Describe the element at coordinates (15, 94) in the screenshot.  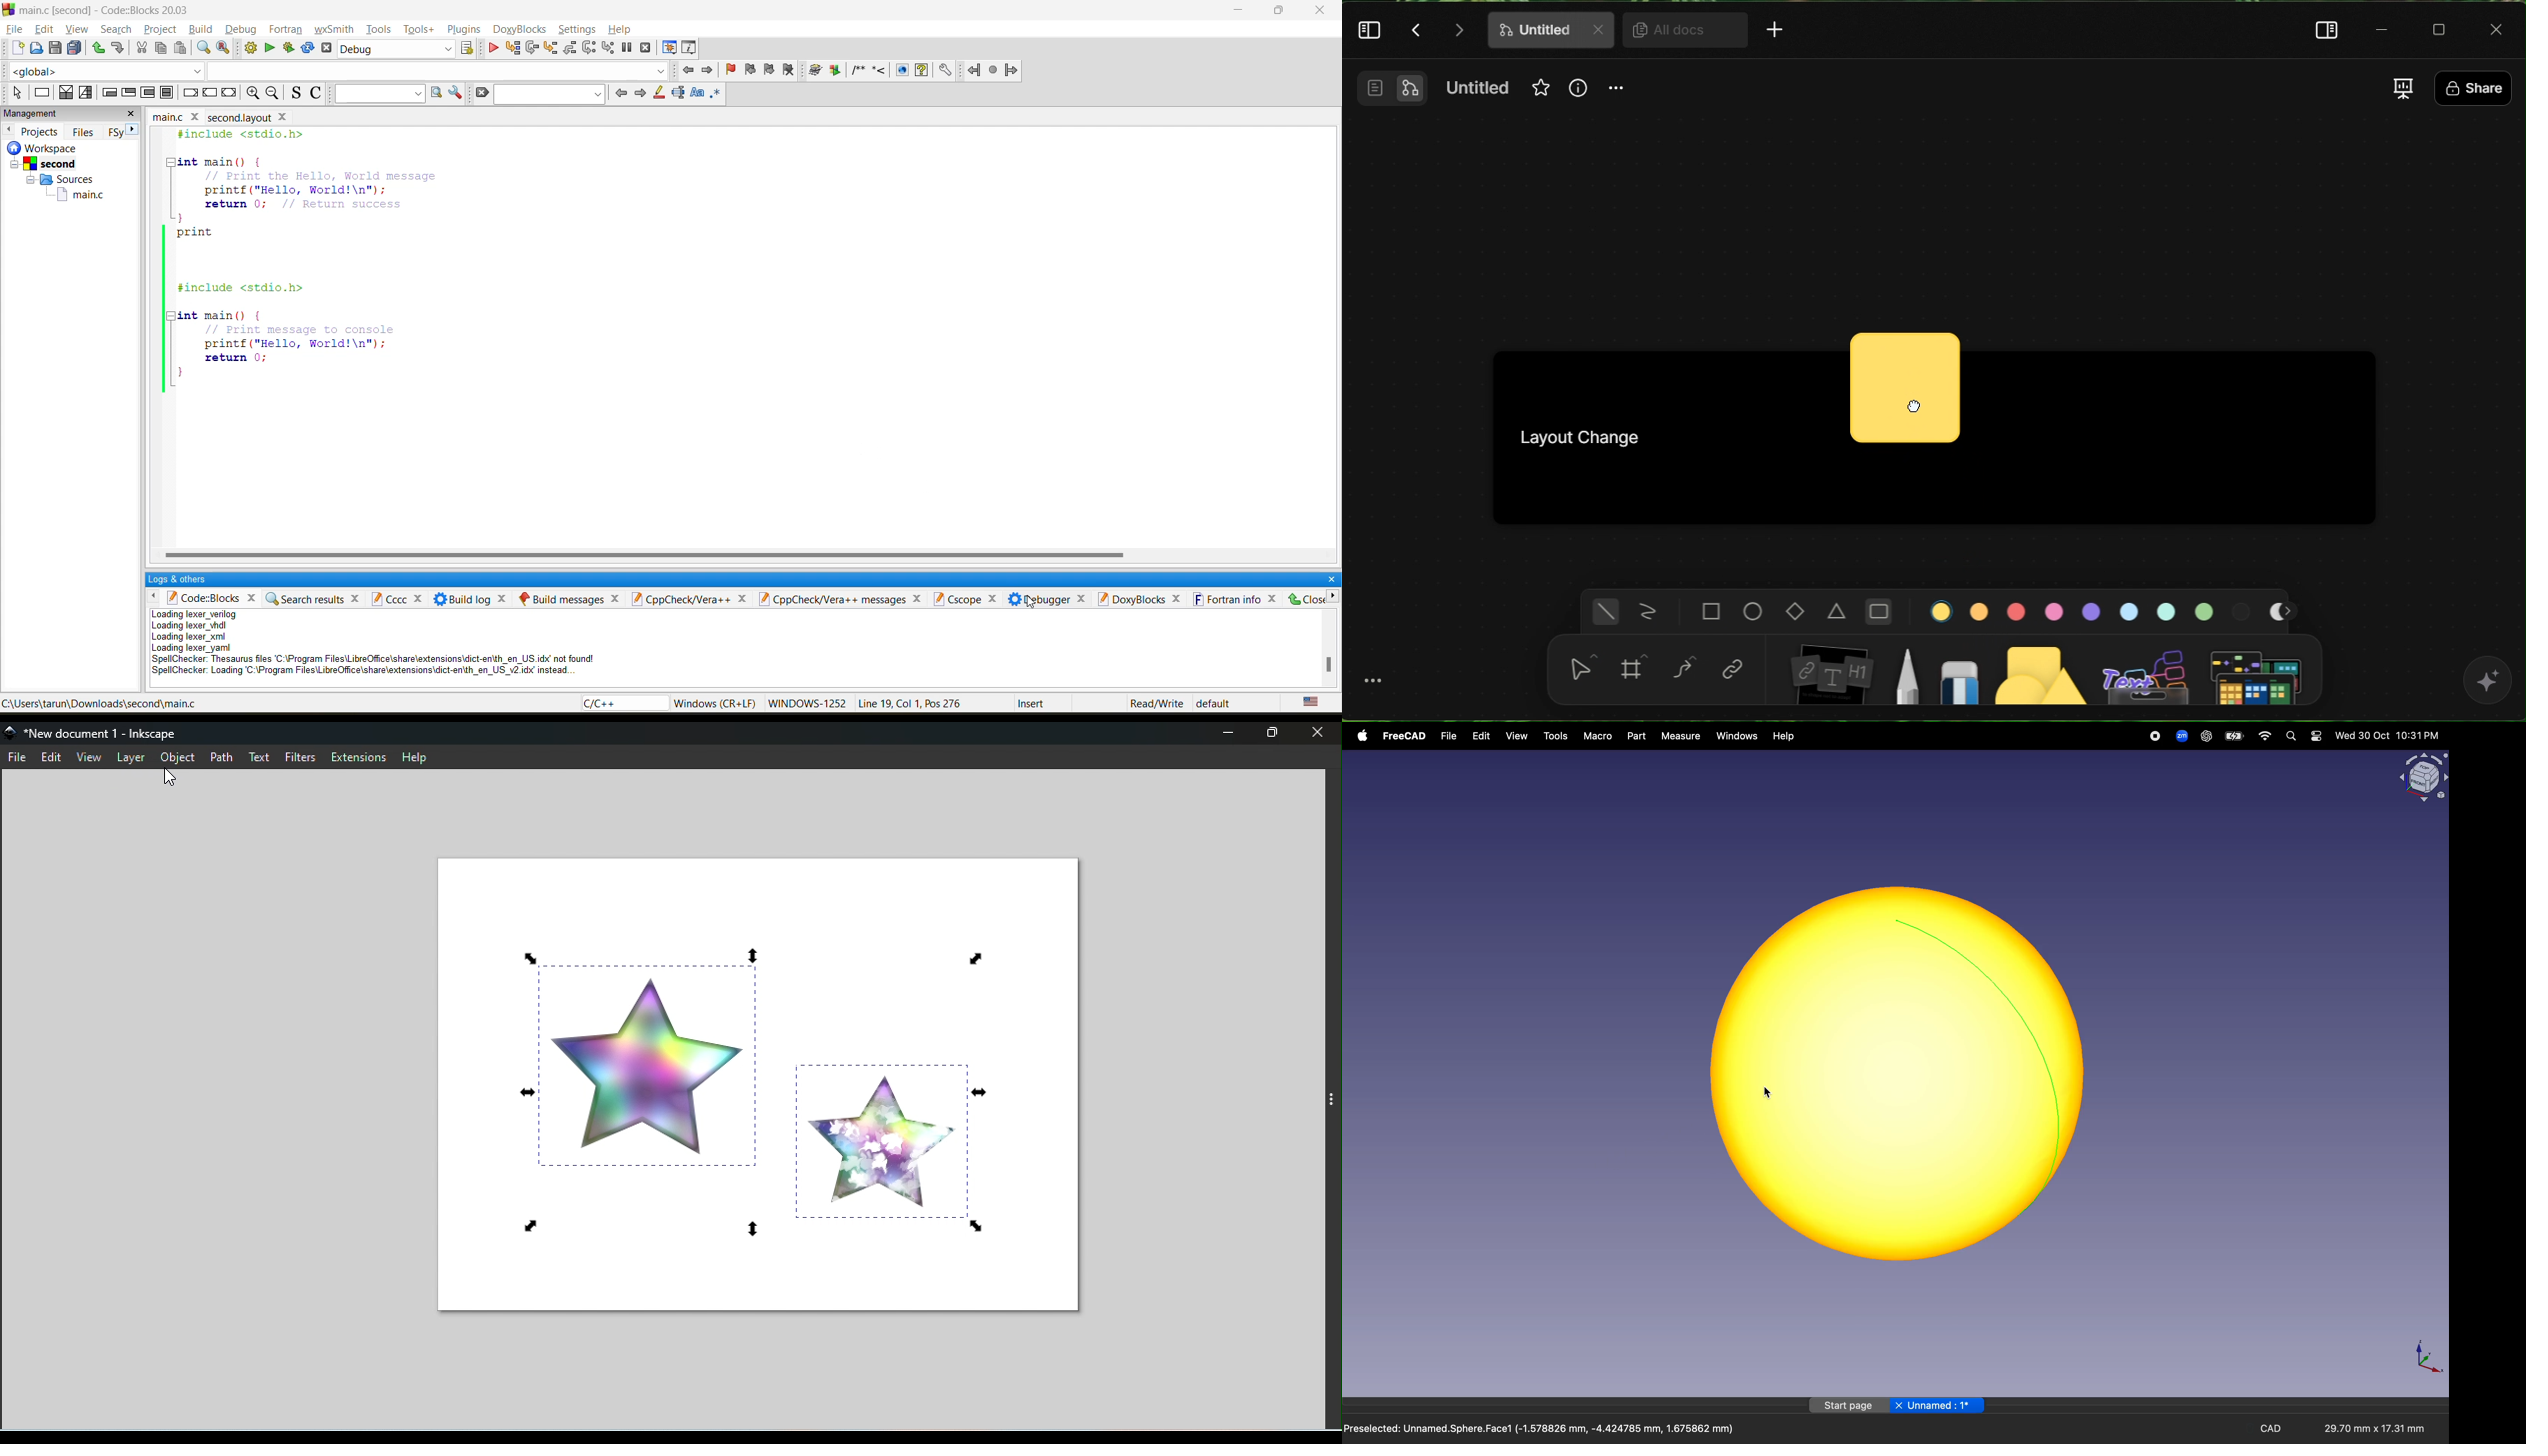
I see `select` at that location.